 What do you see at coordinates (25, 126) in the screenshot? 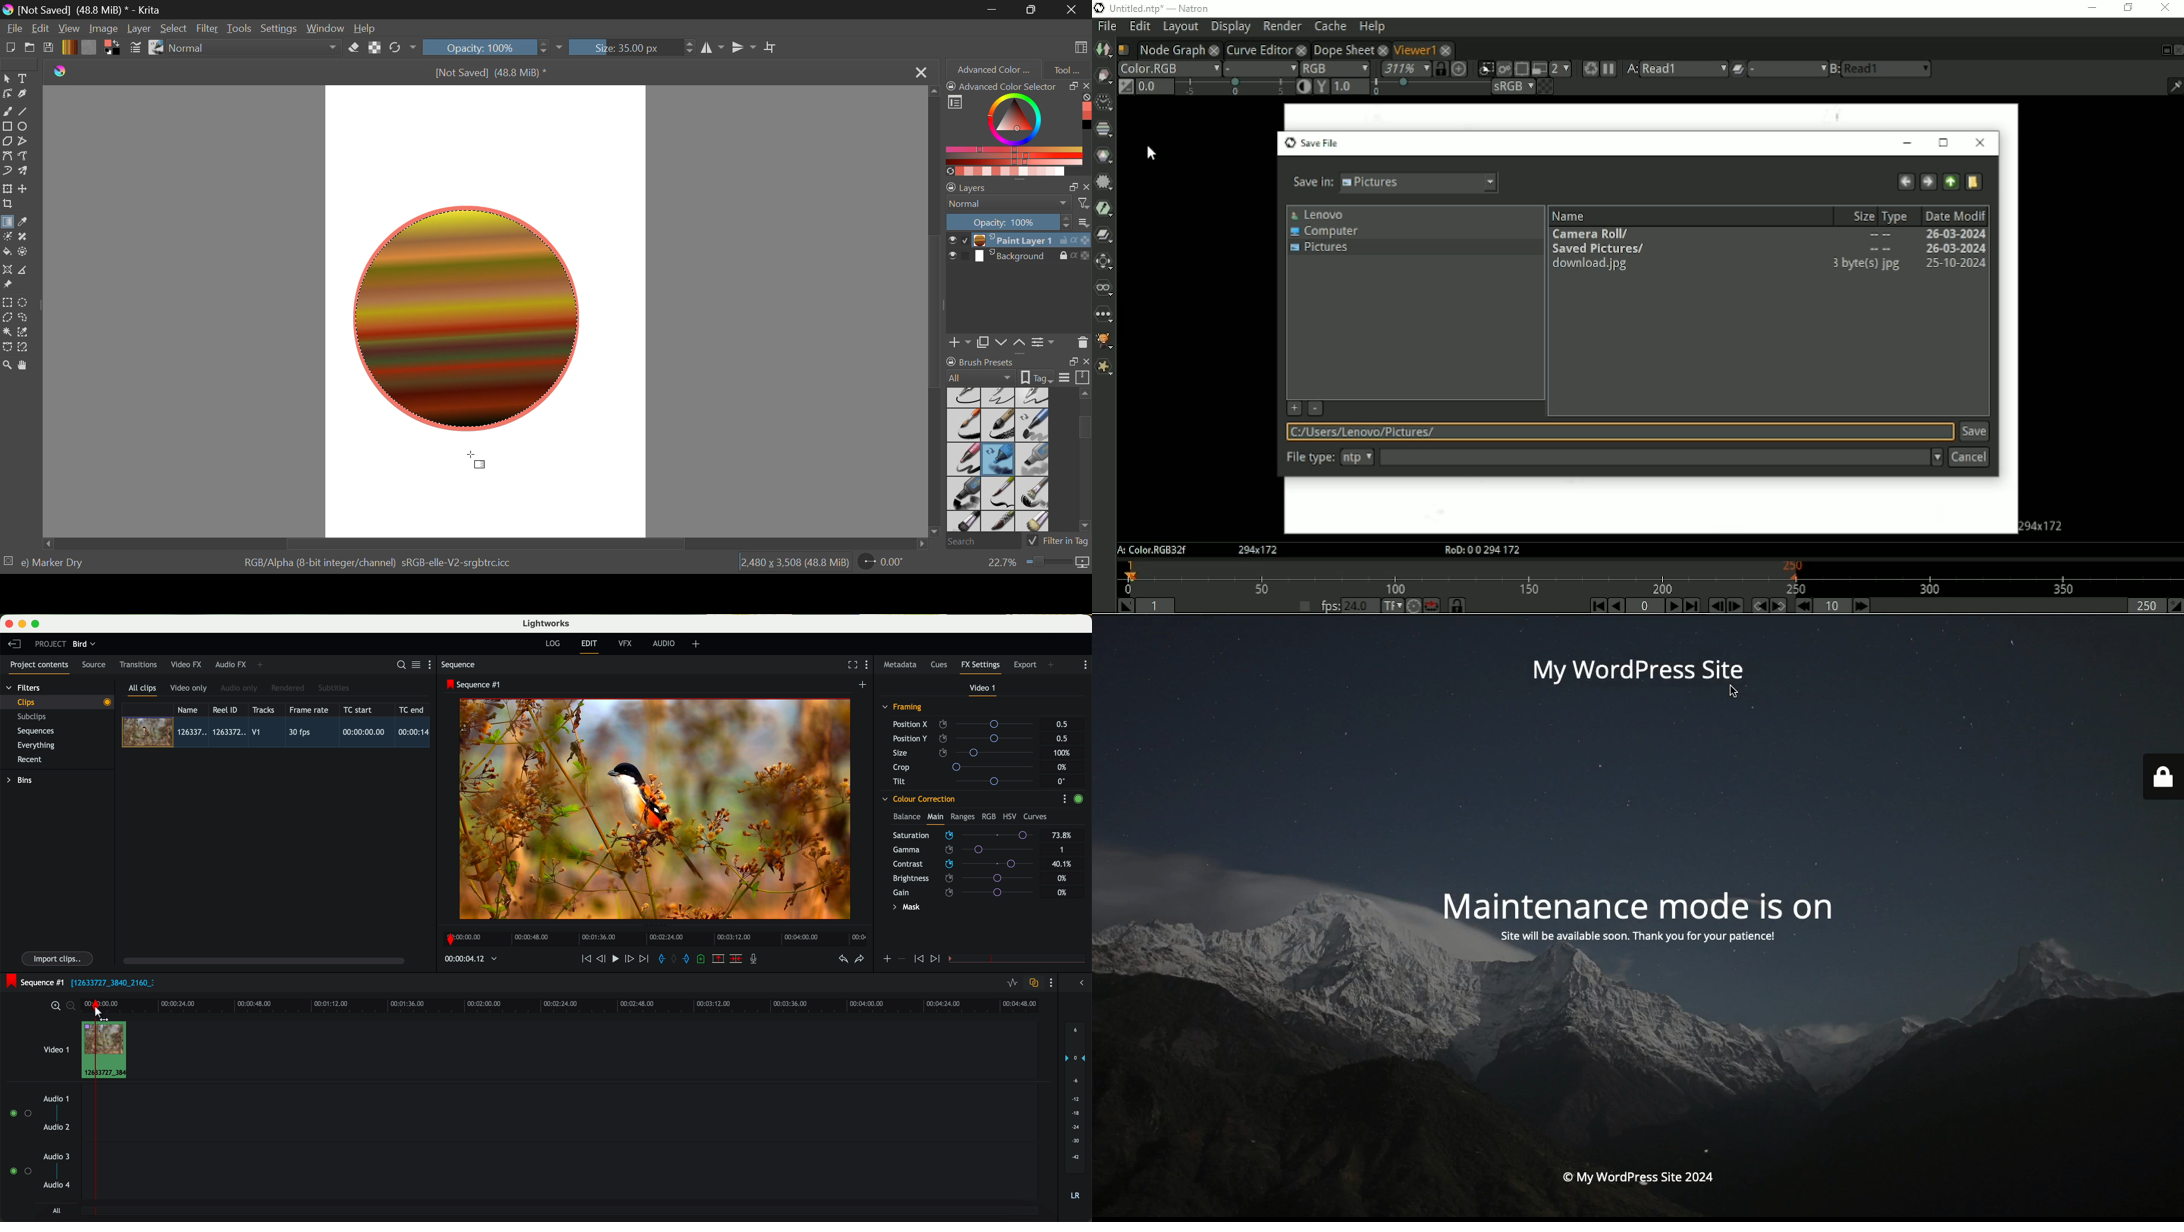
I see `Elipses Selected` at bounding box center [25, 126].